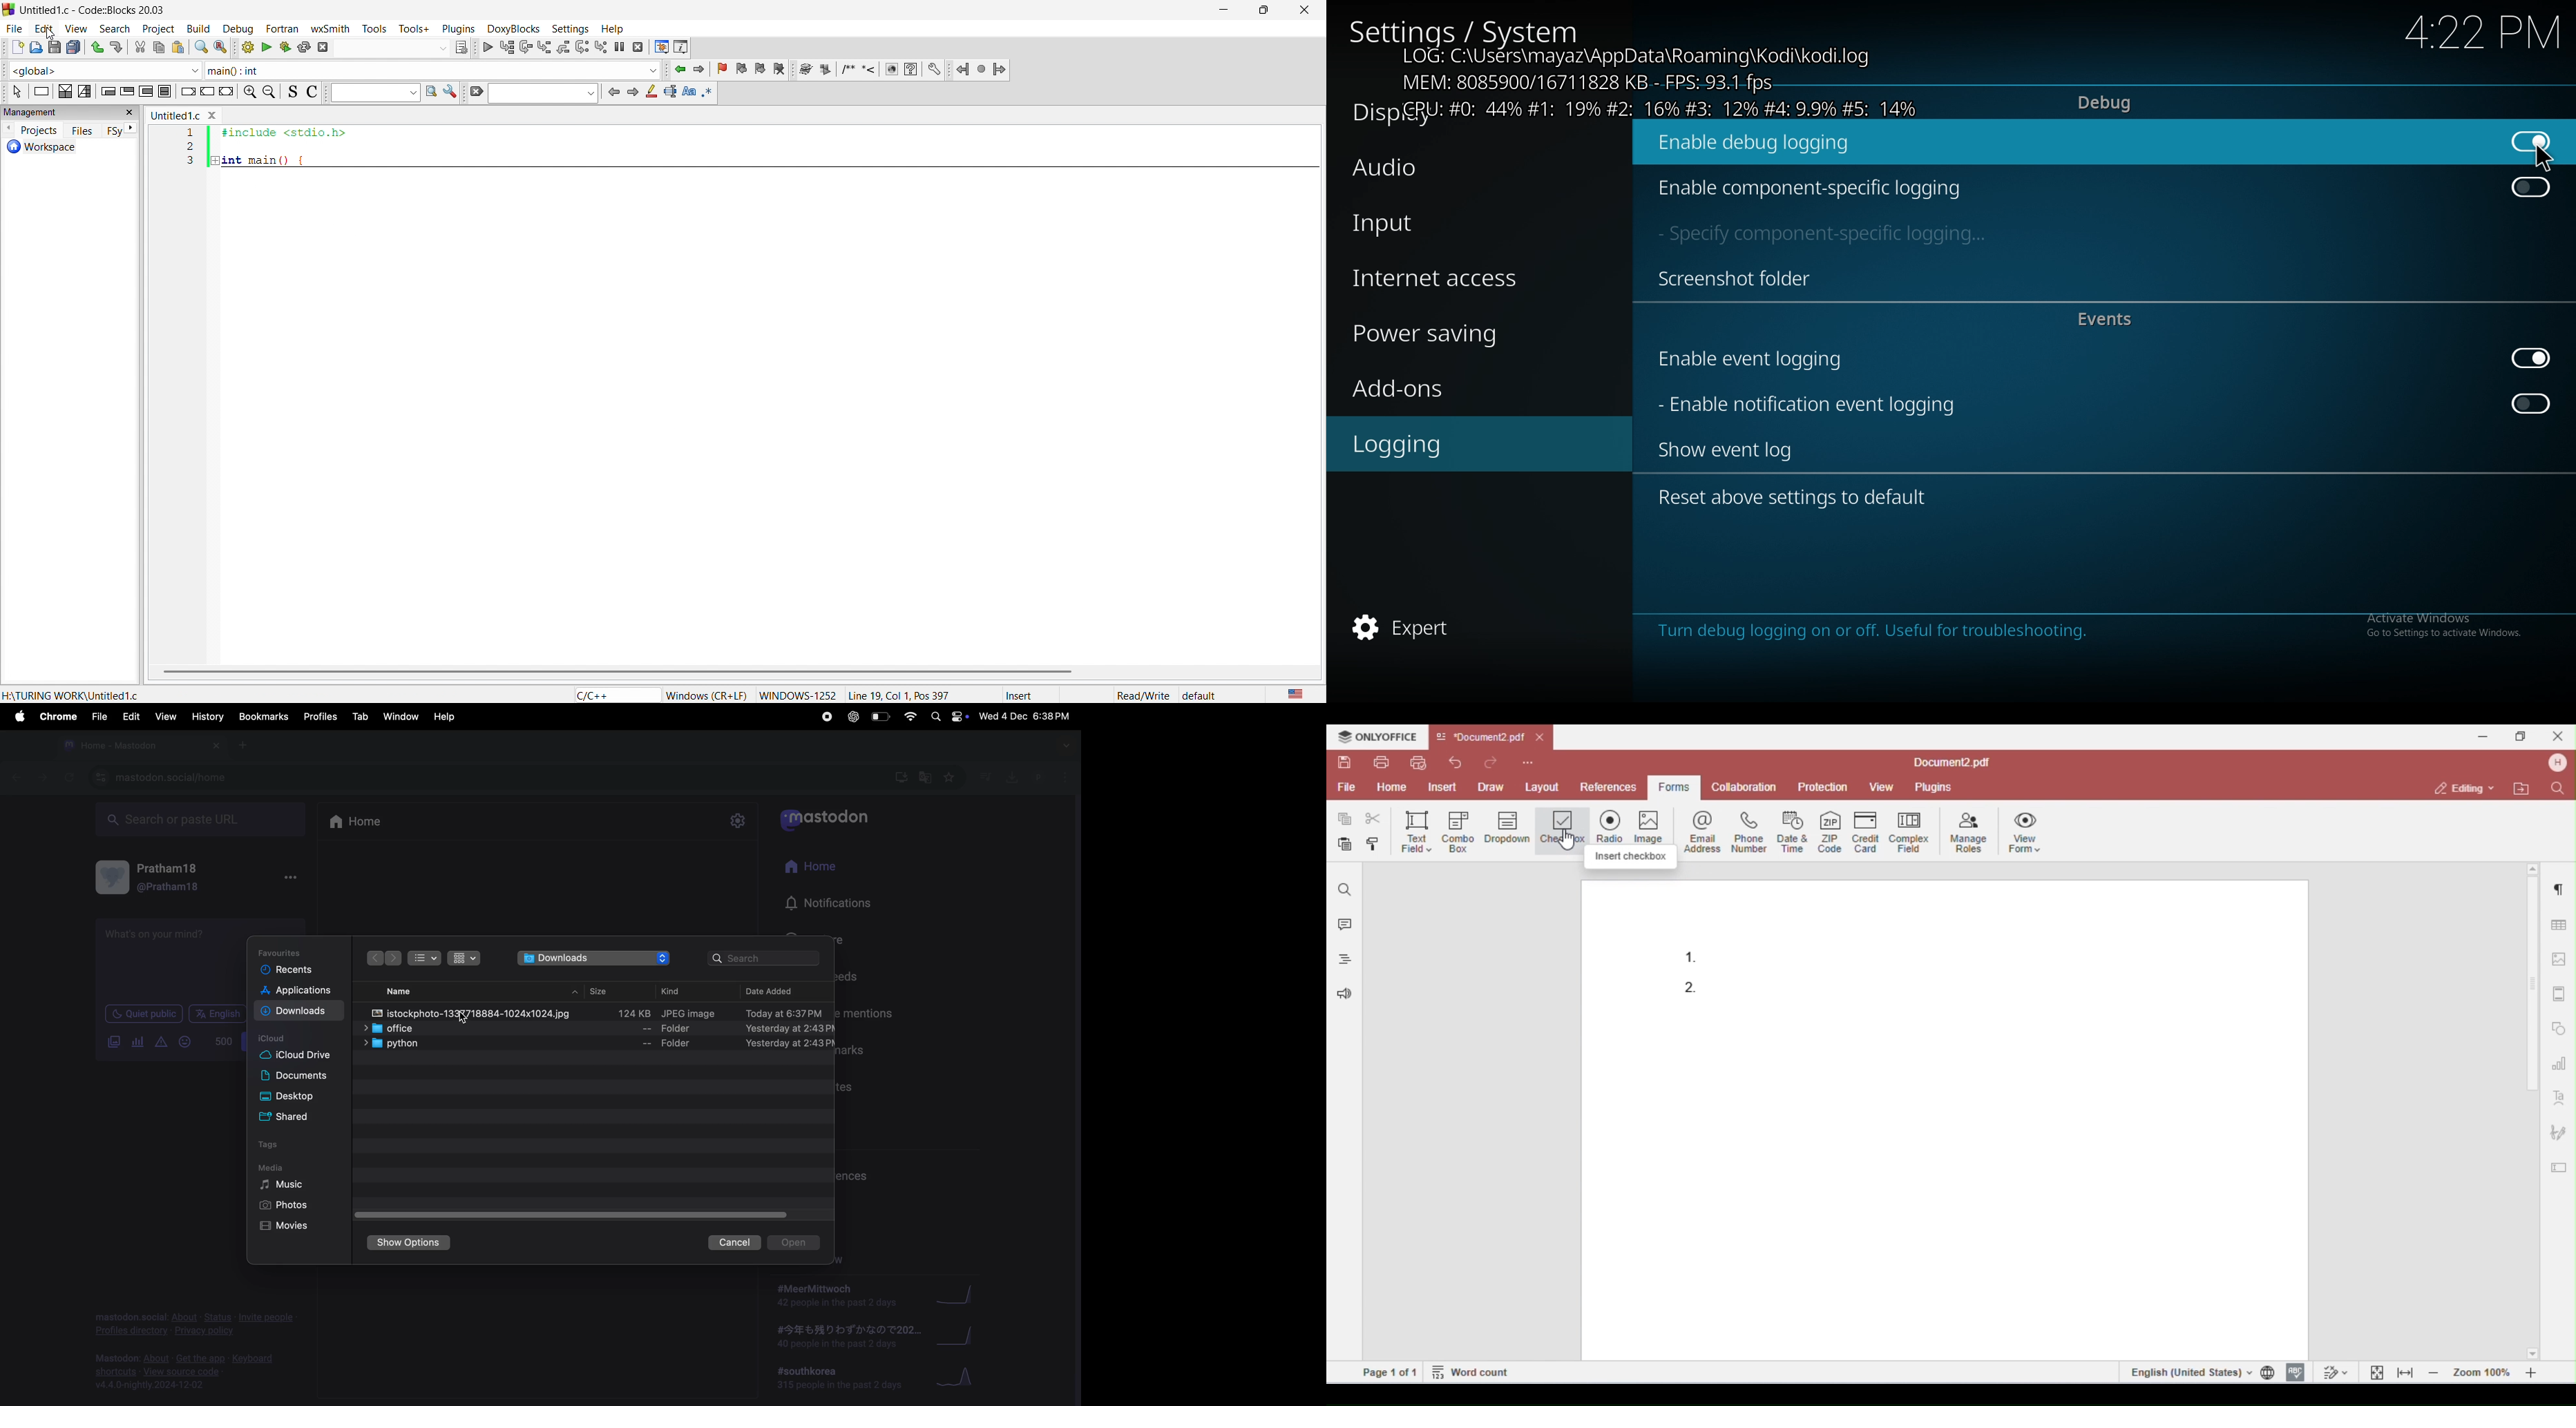  What do you see at coordinates (178, 48) in the screenshot?
I see `paste` at bounding box center [178, 48].